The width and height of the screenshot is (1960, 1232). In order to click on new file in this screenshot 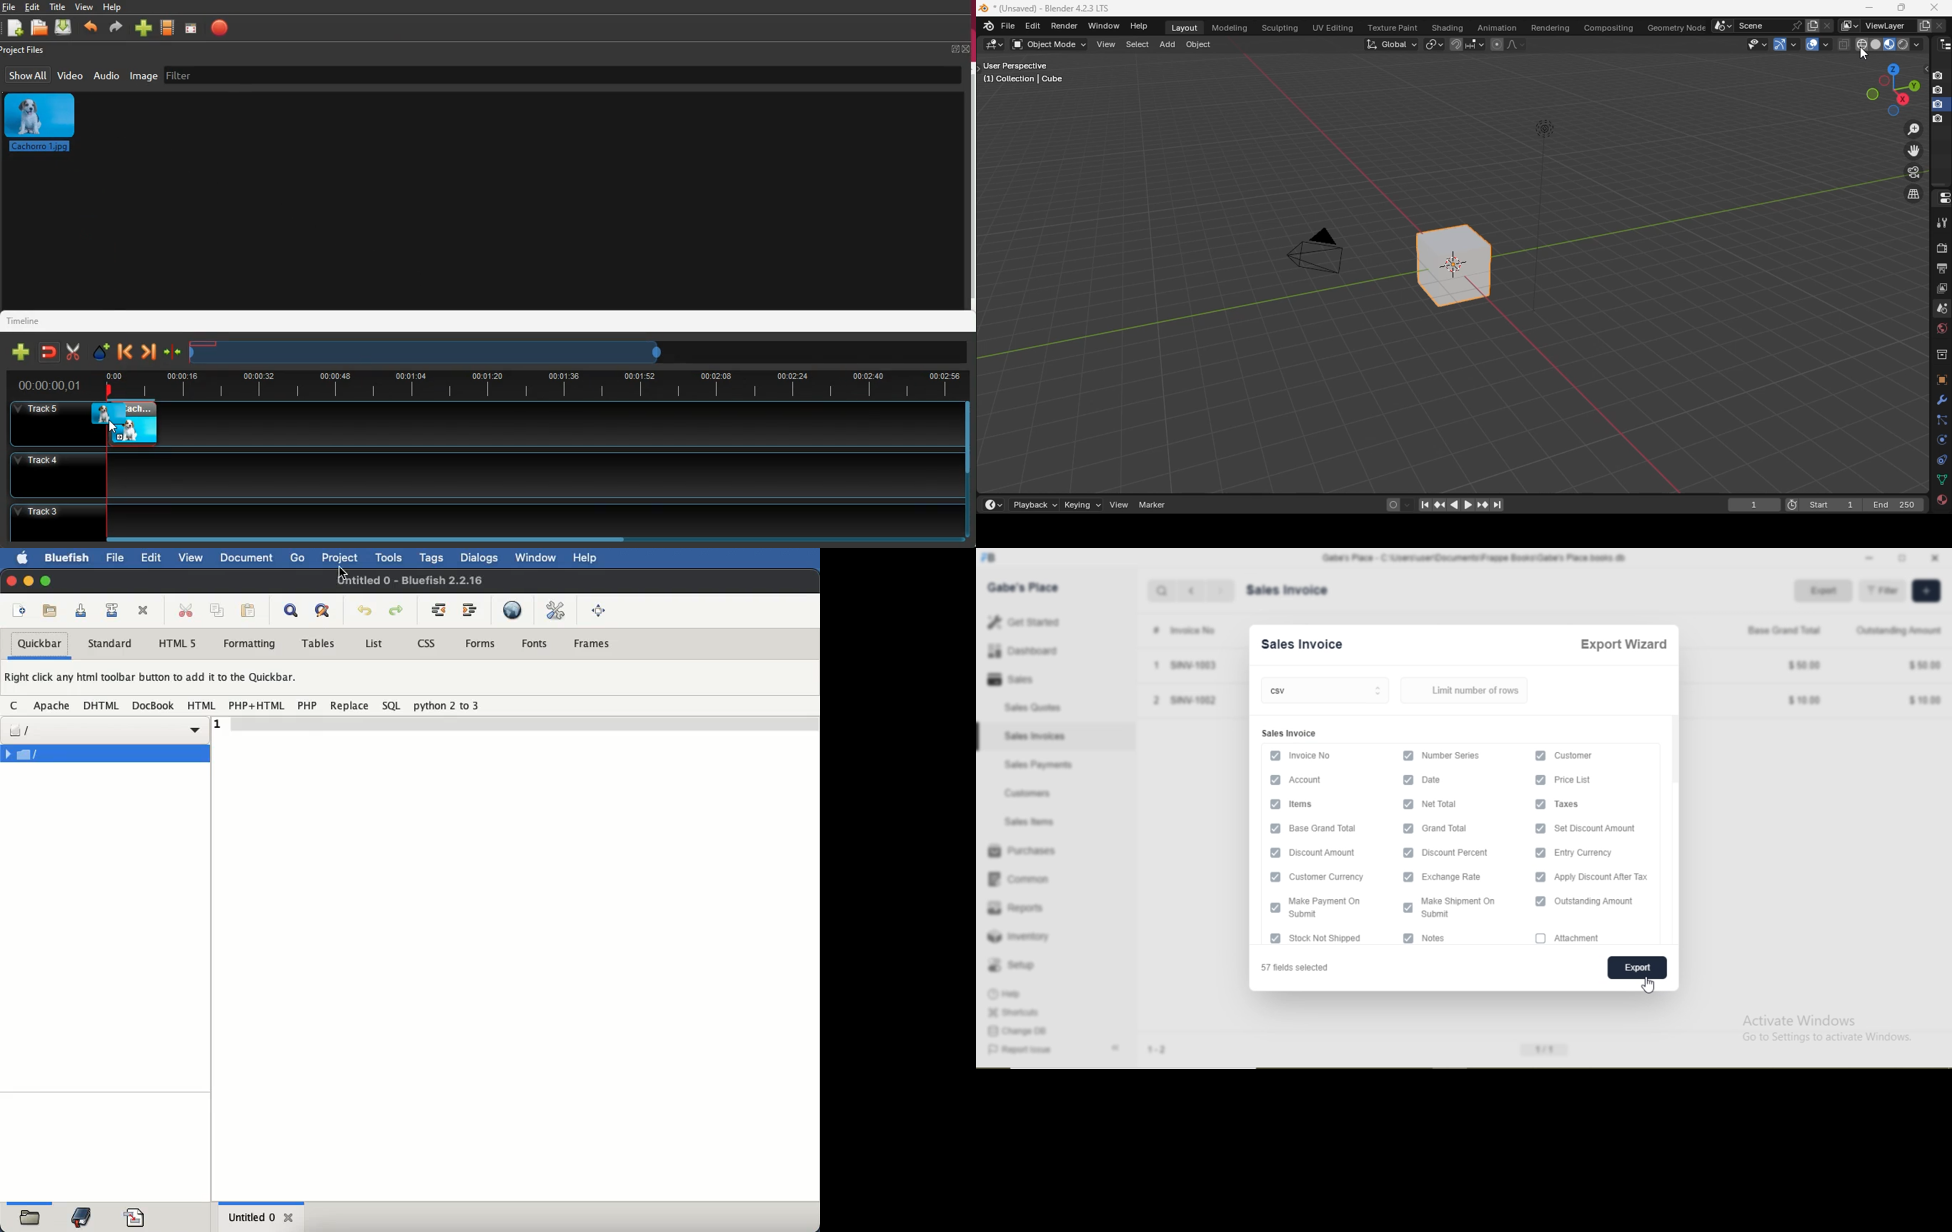, I will do `click(21, 611)`.